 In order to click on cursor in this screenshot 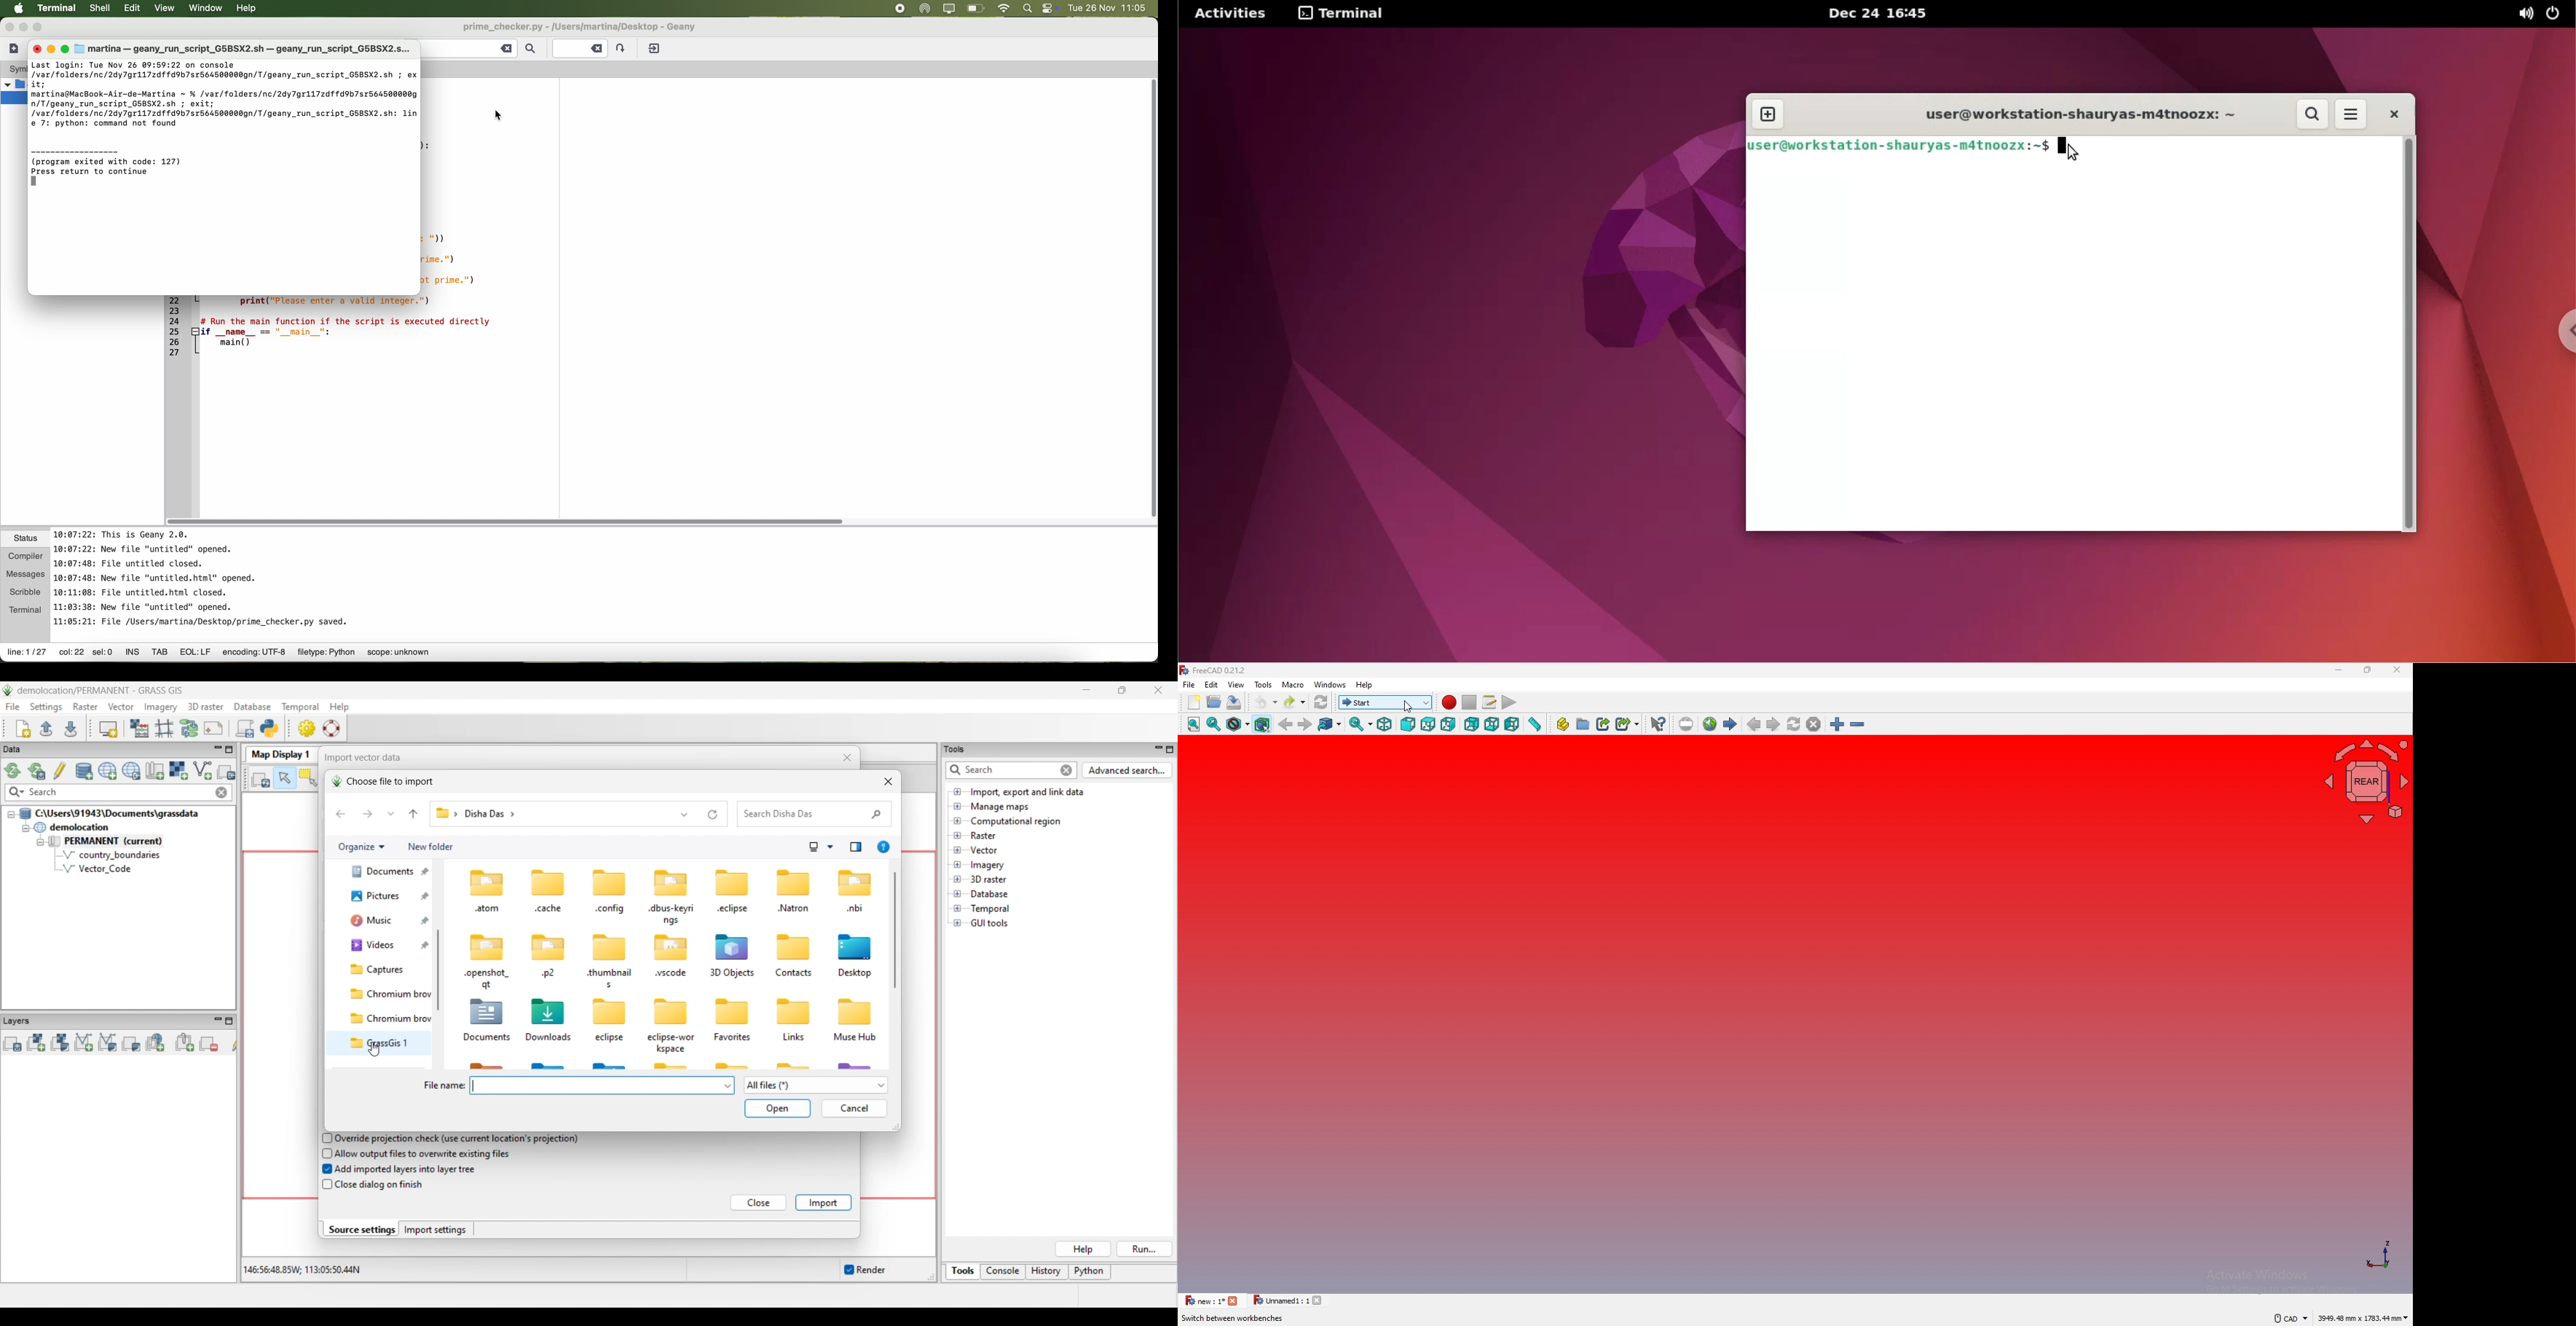, I will do `click(1409, 706)`.